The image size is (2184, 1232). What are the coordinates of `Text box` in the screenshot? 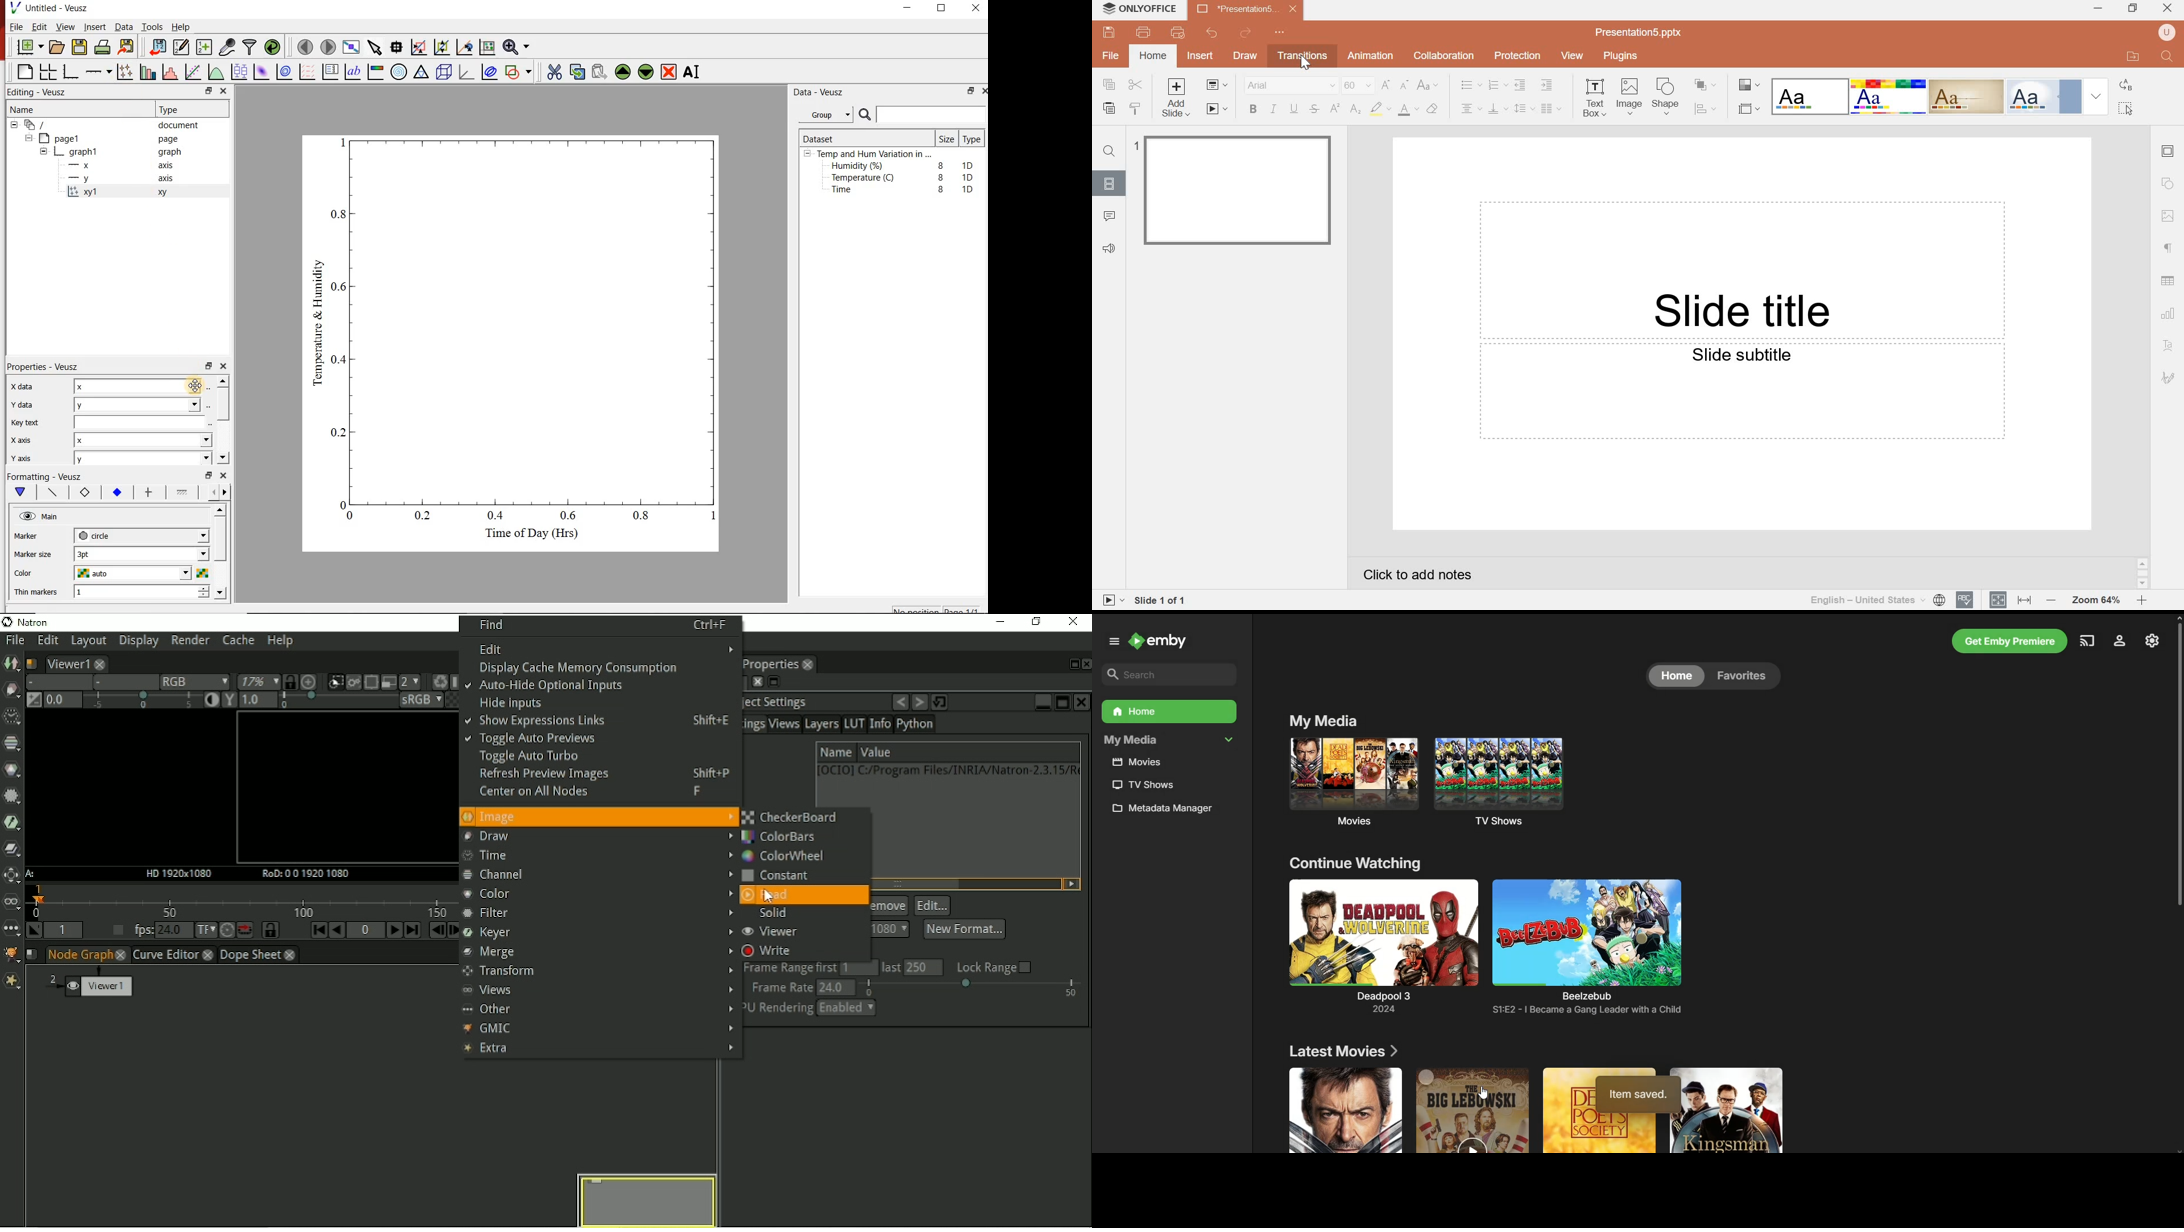 It's located at (1594, 101).